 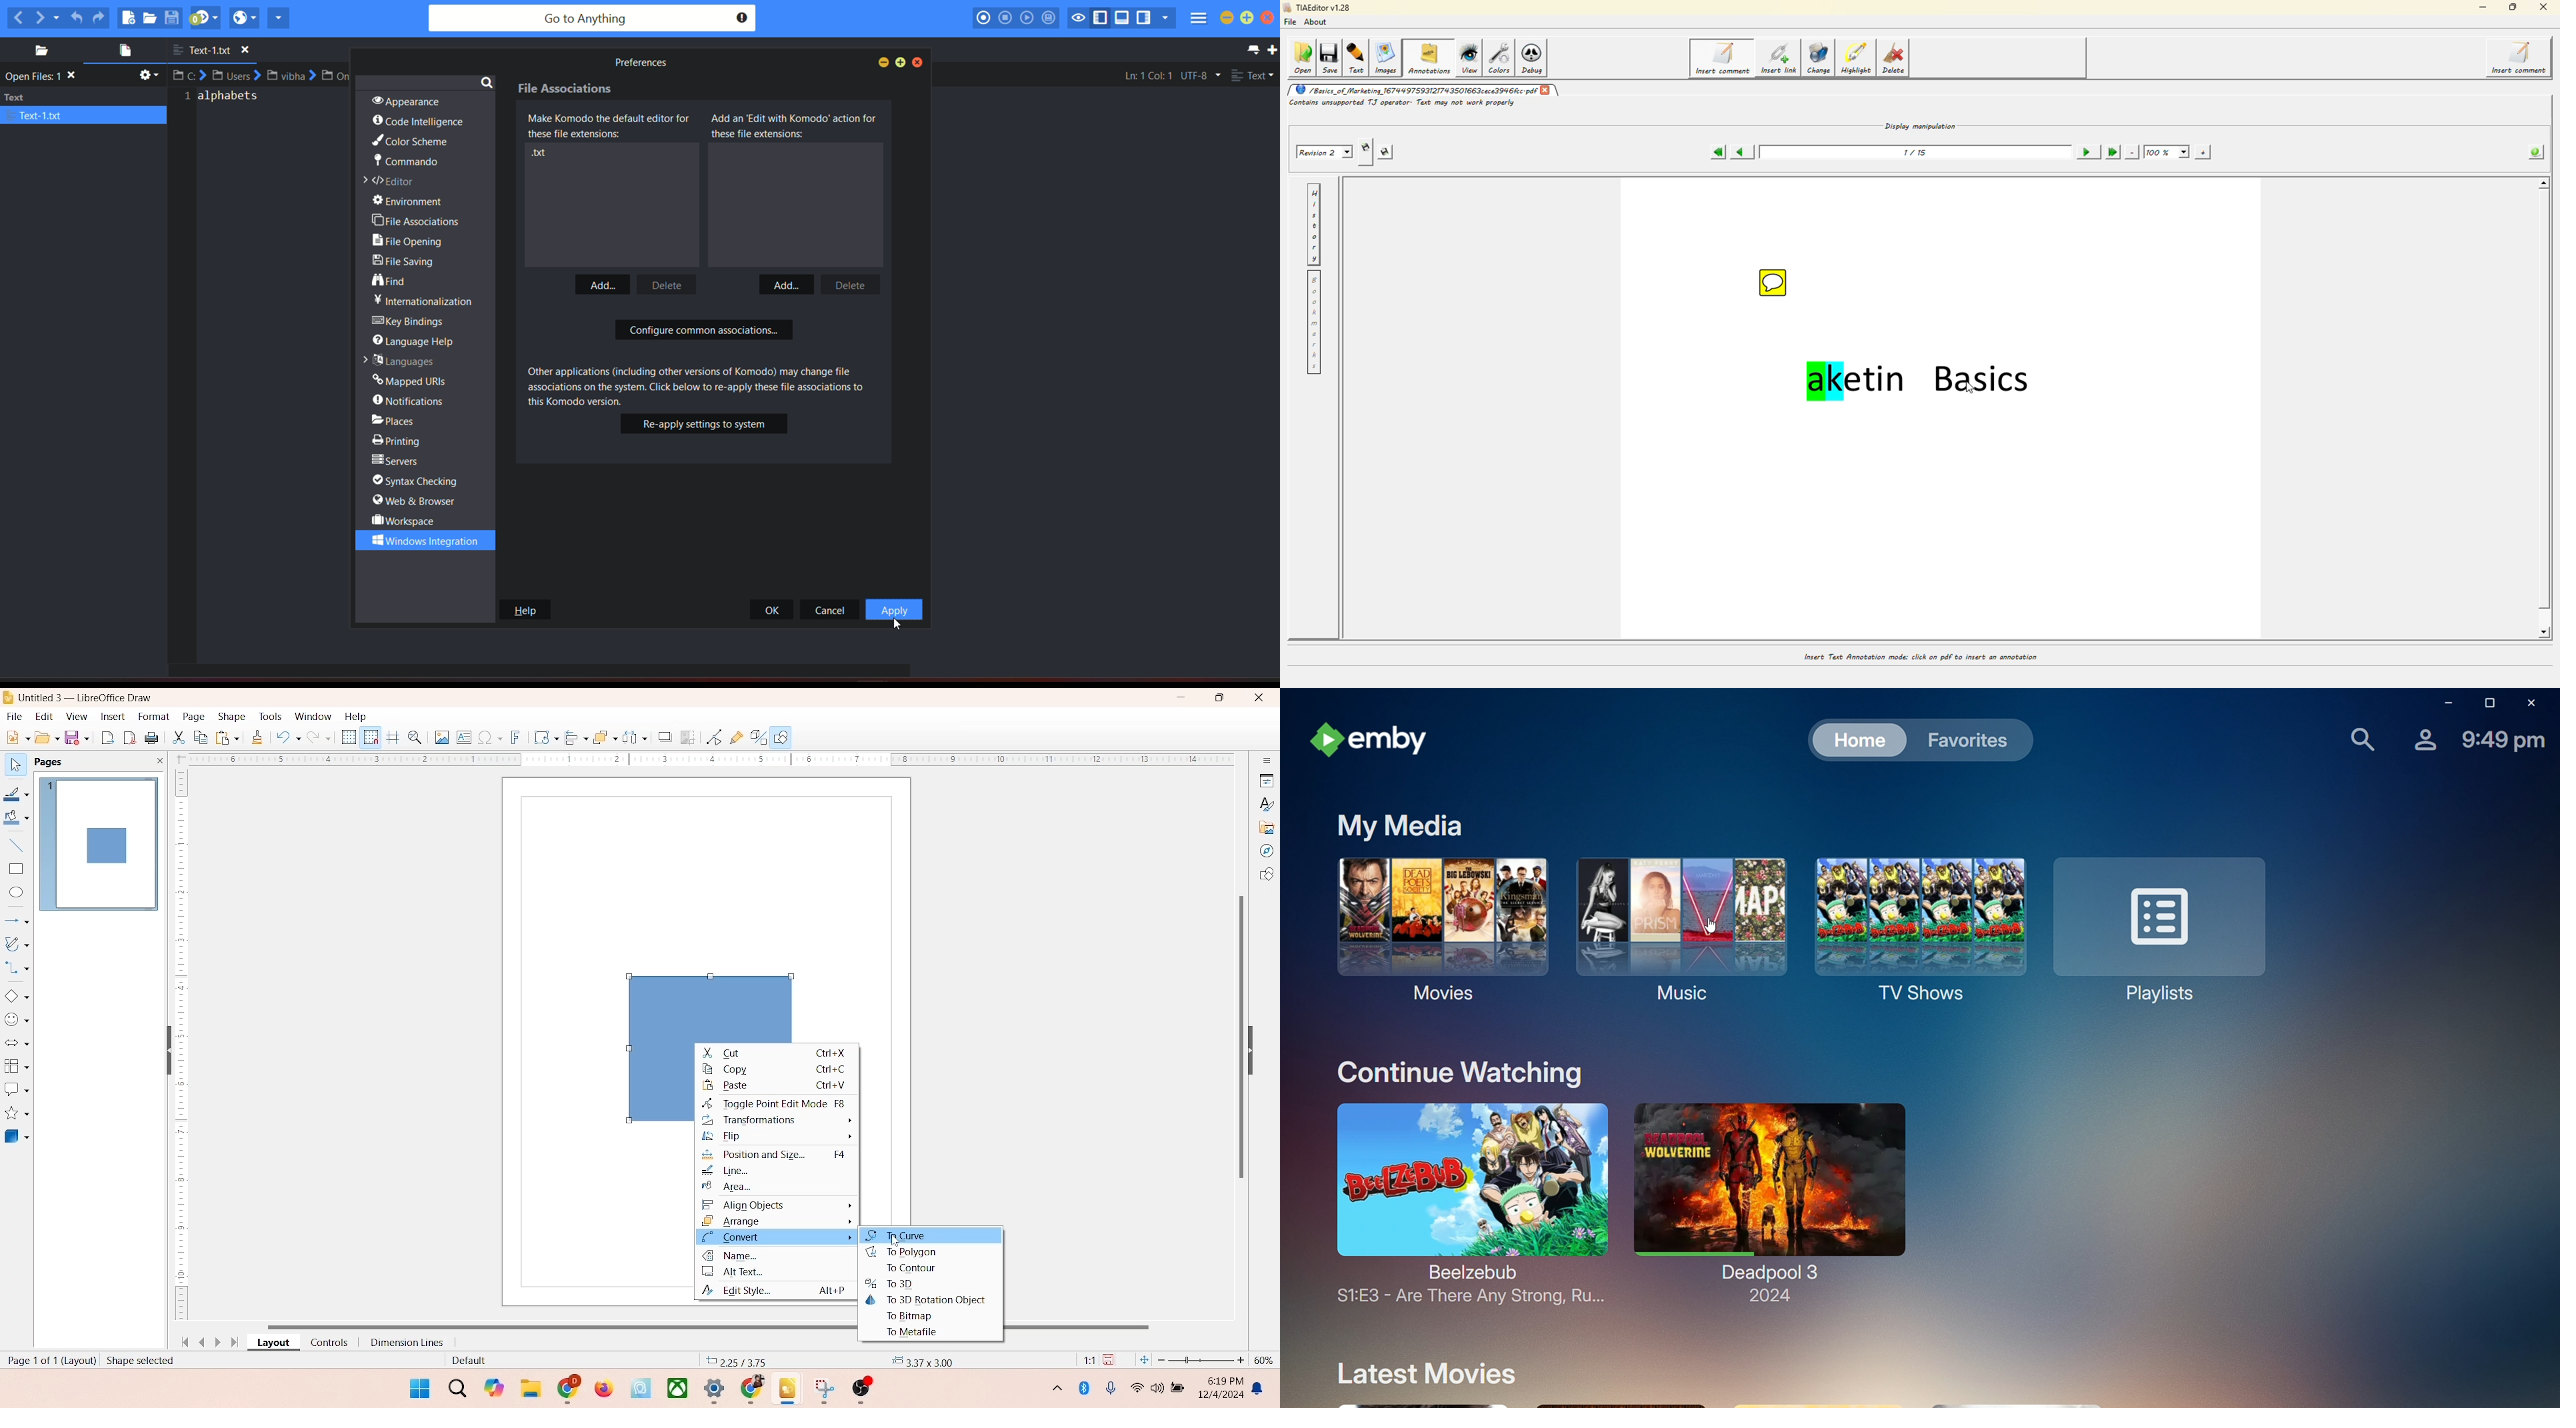 I want to click on pages, so click(x=47, y=760).